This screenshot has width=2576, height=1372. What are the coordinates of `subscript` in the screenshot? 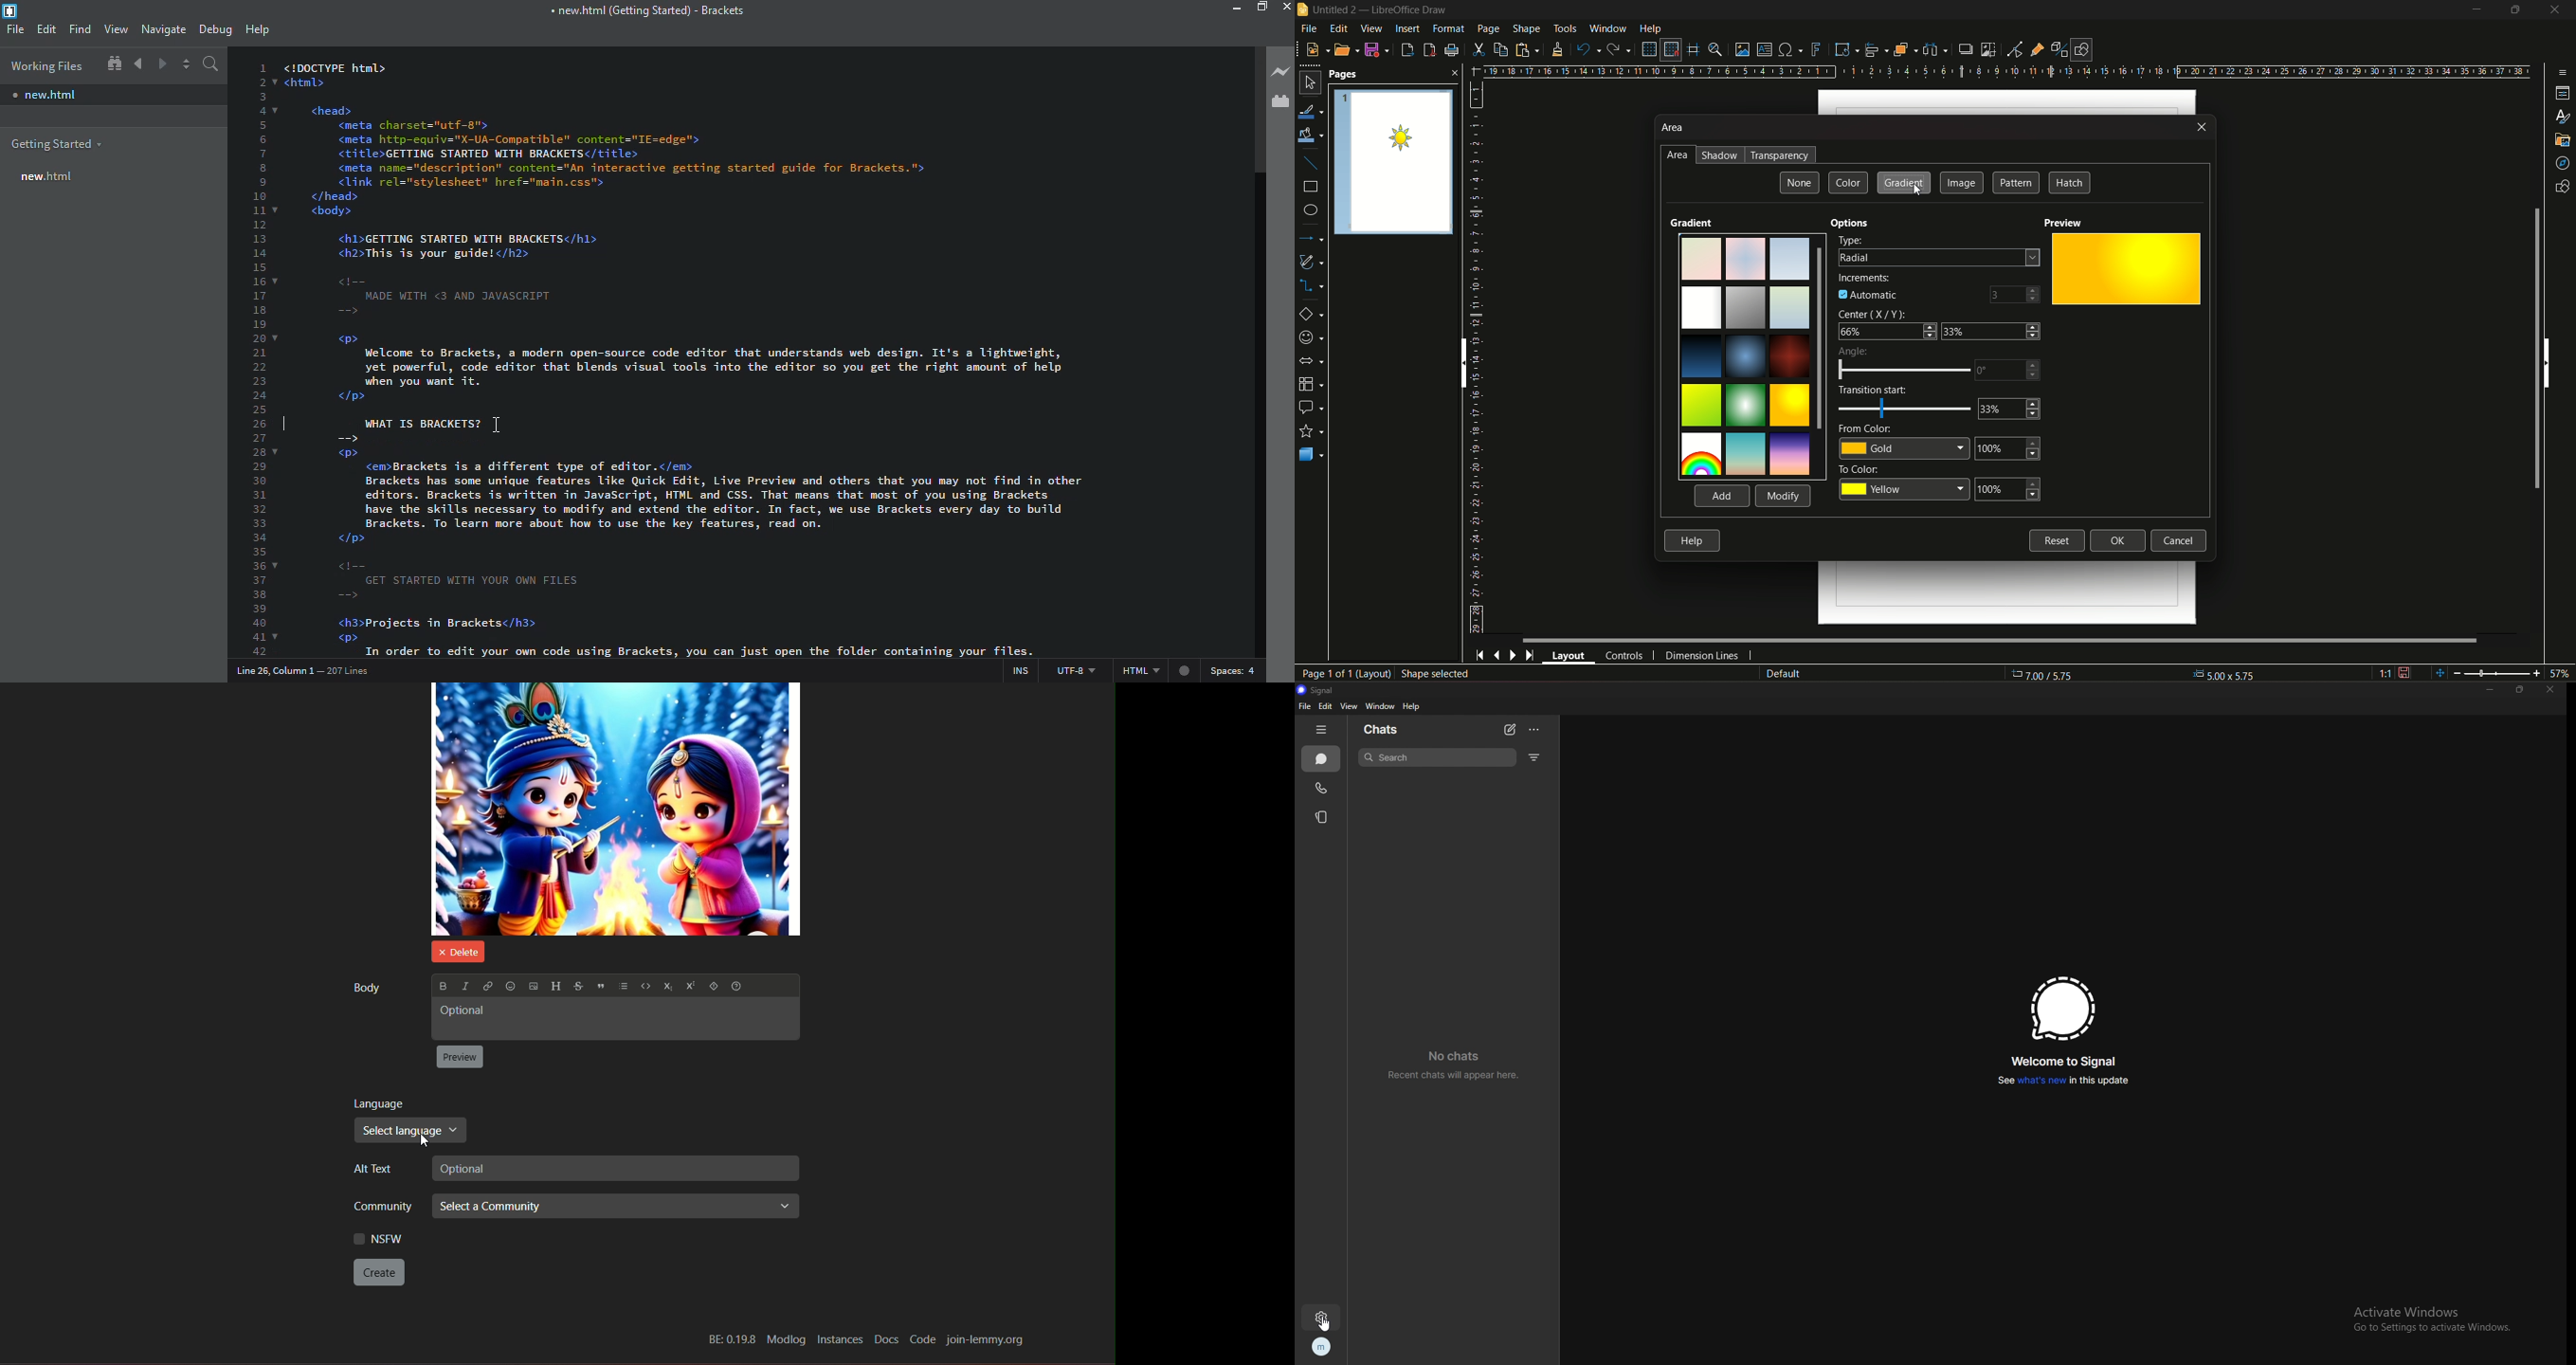 It's located at (667, 988).